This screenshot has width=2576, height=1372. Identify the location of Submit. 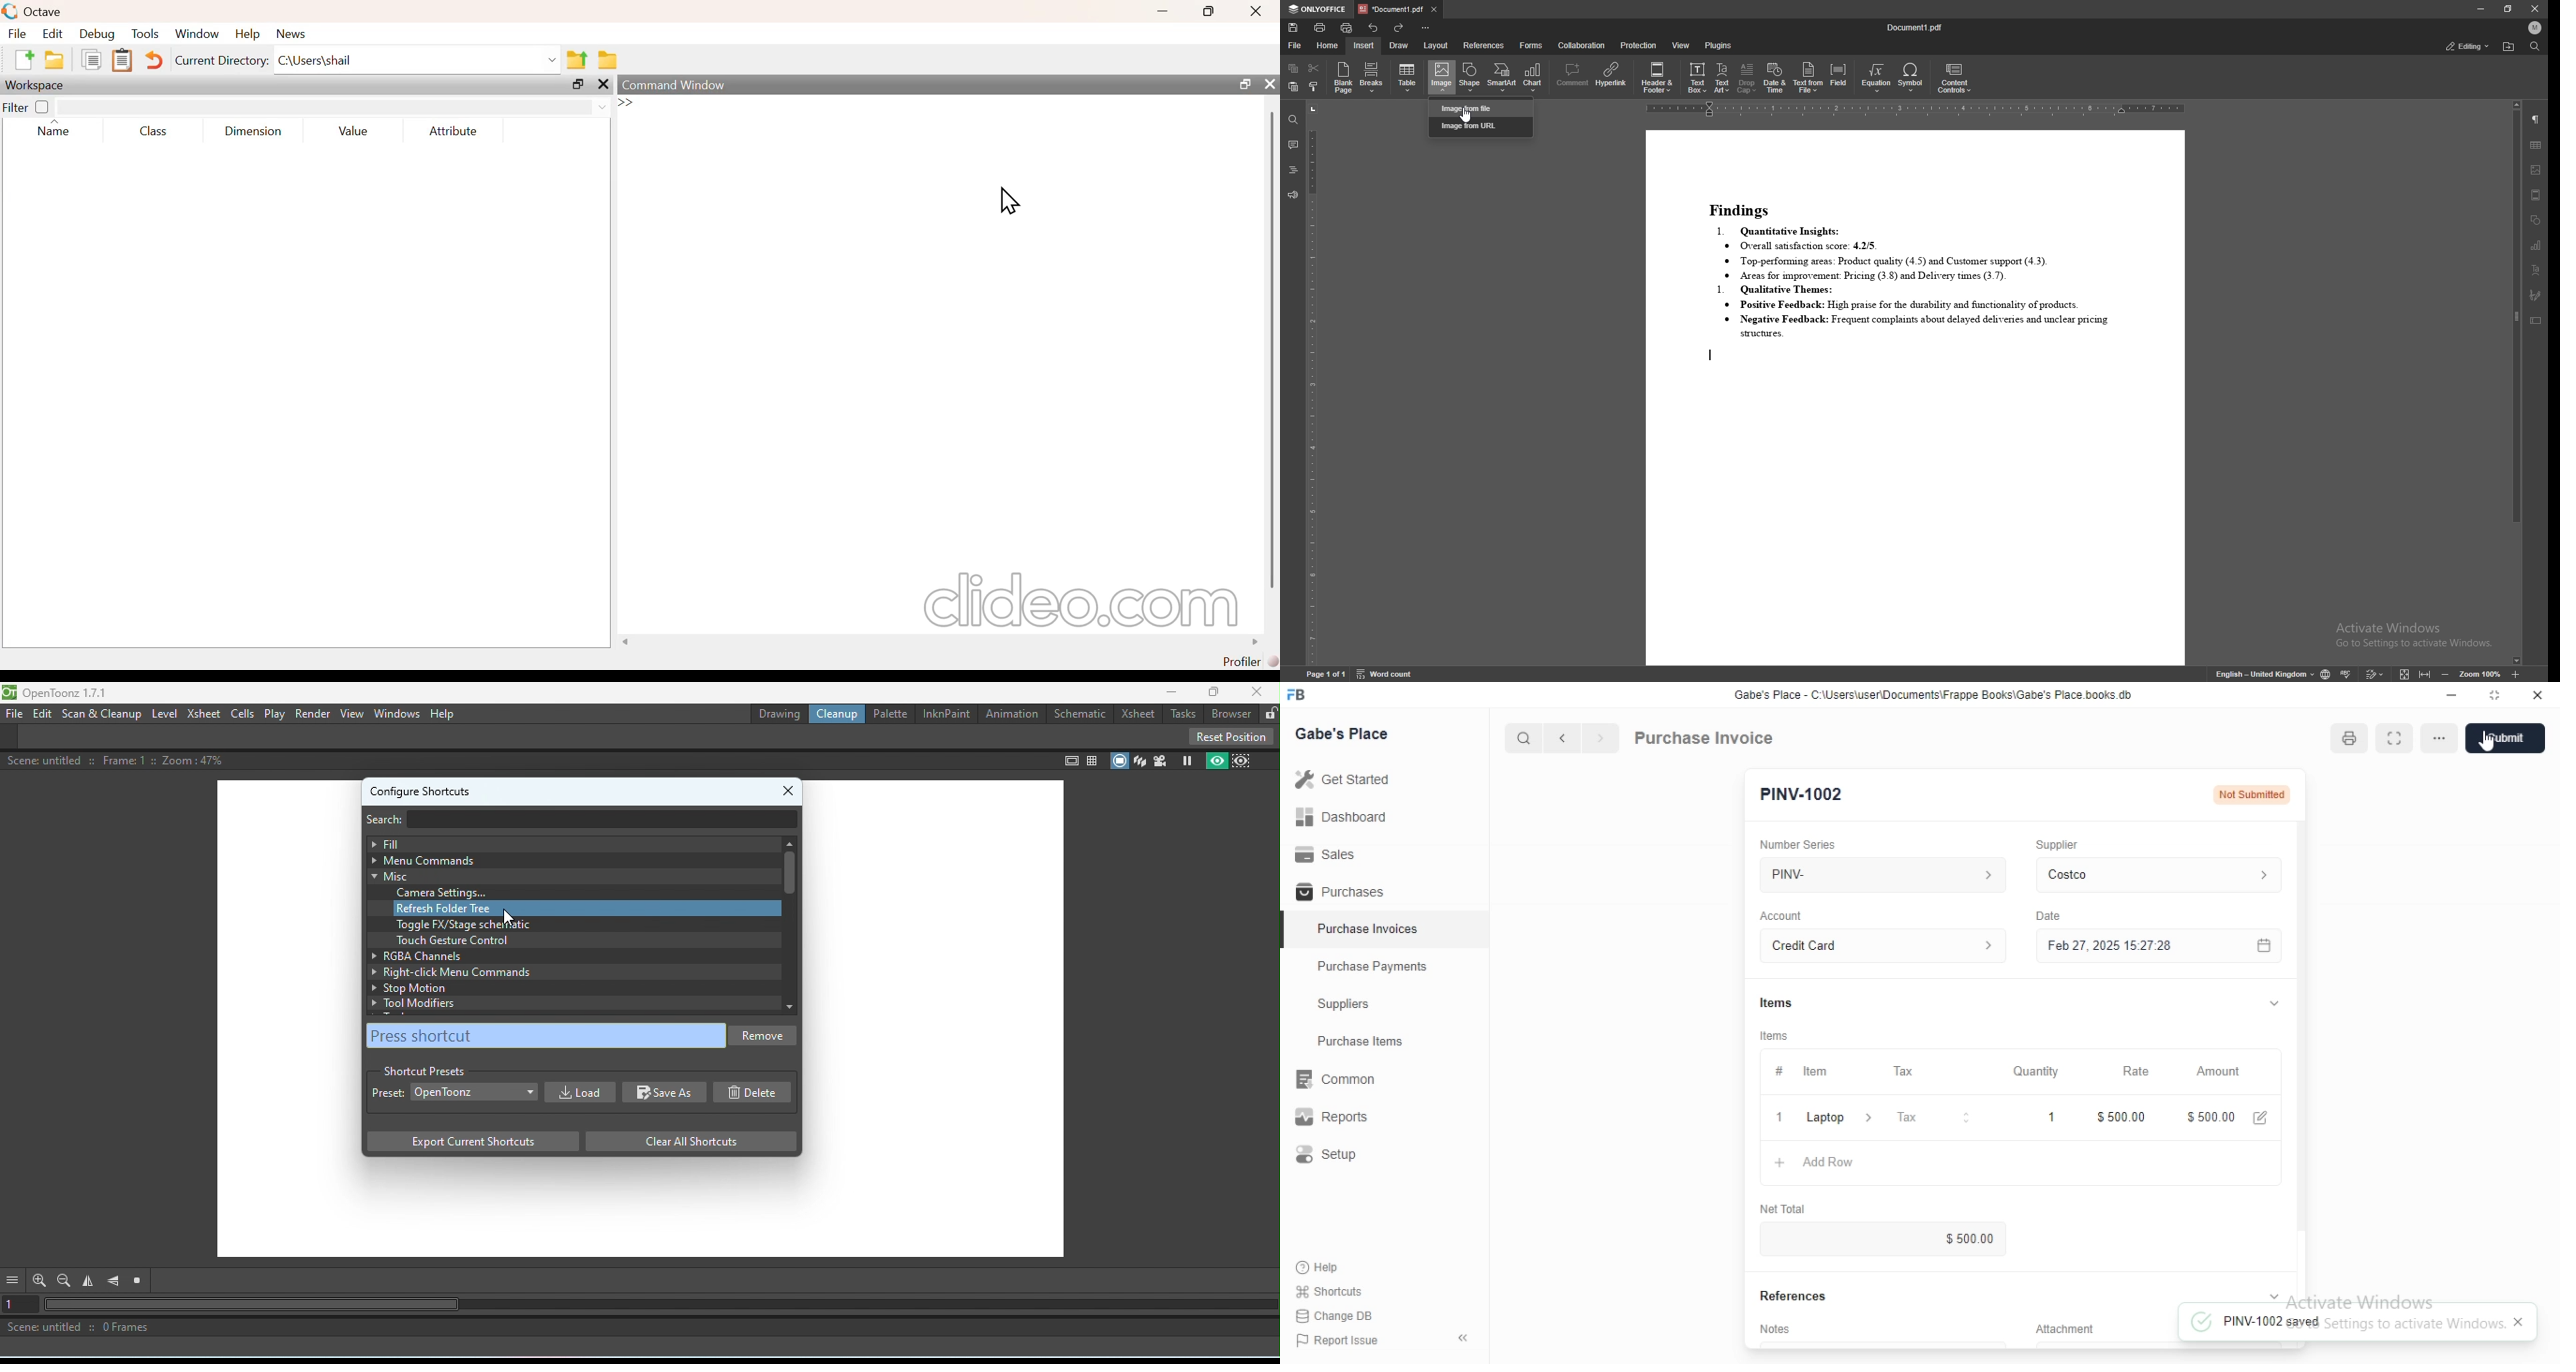
(2505, 738).